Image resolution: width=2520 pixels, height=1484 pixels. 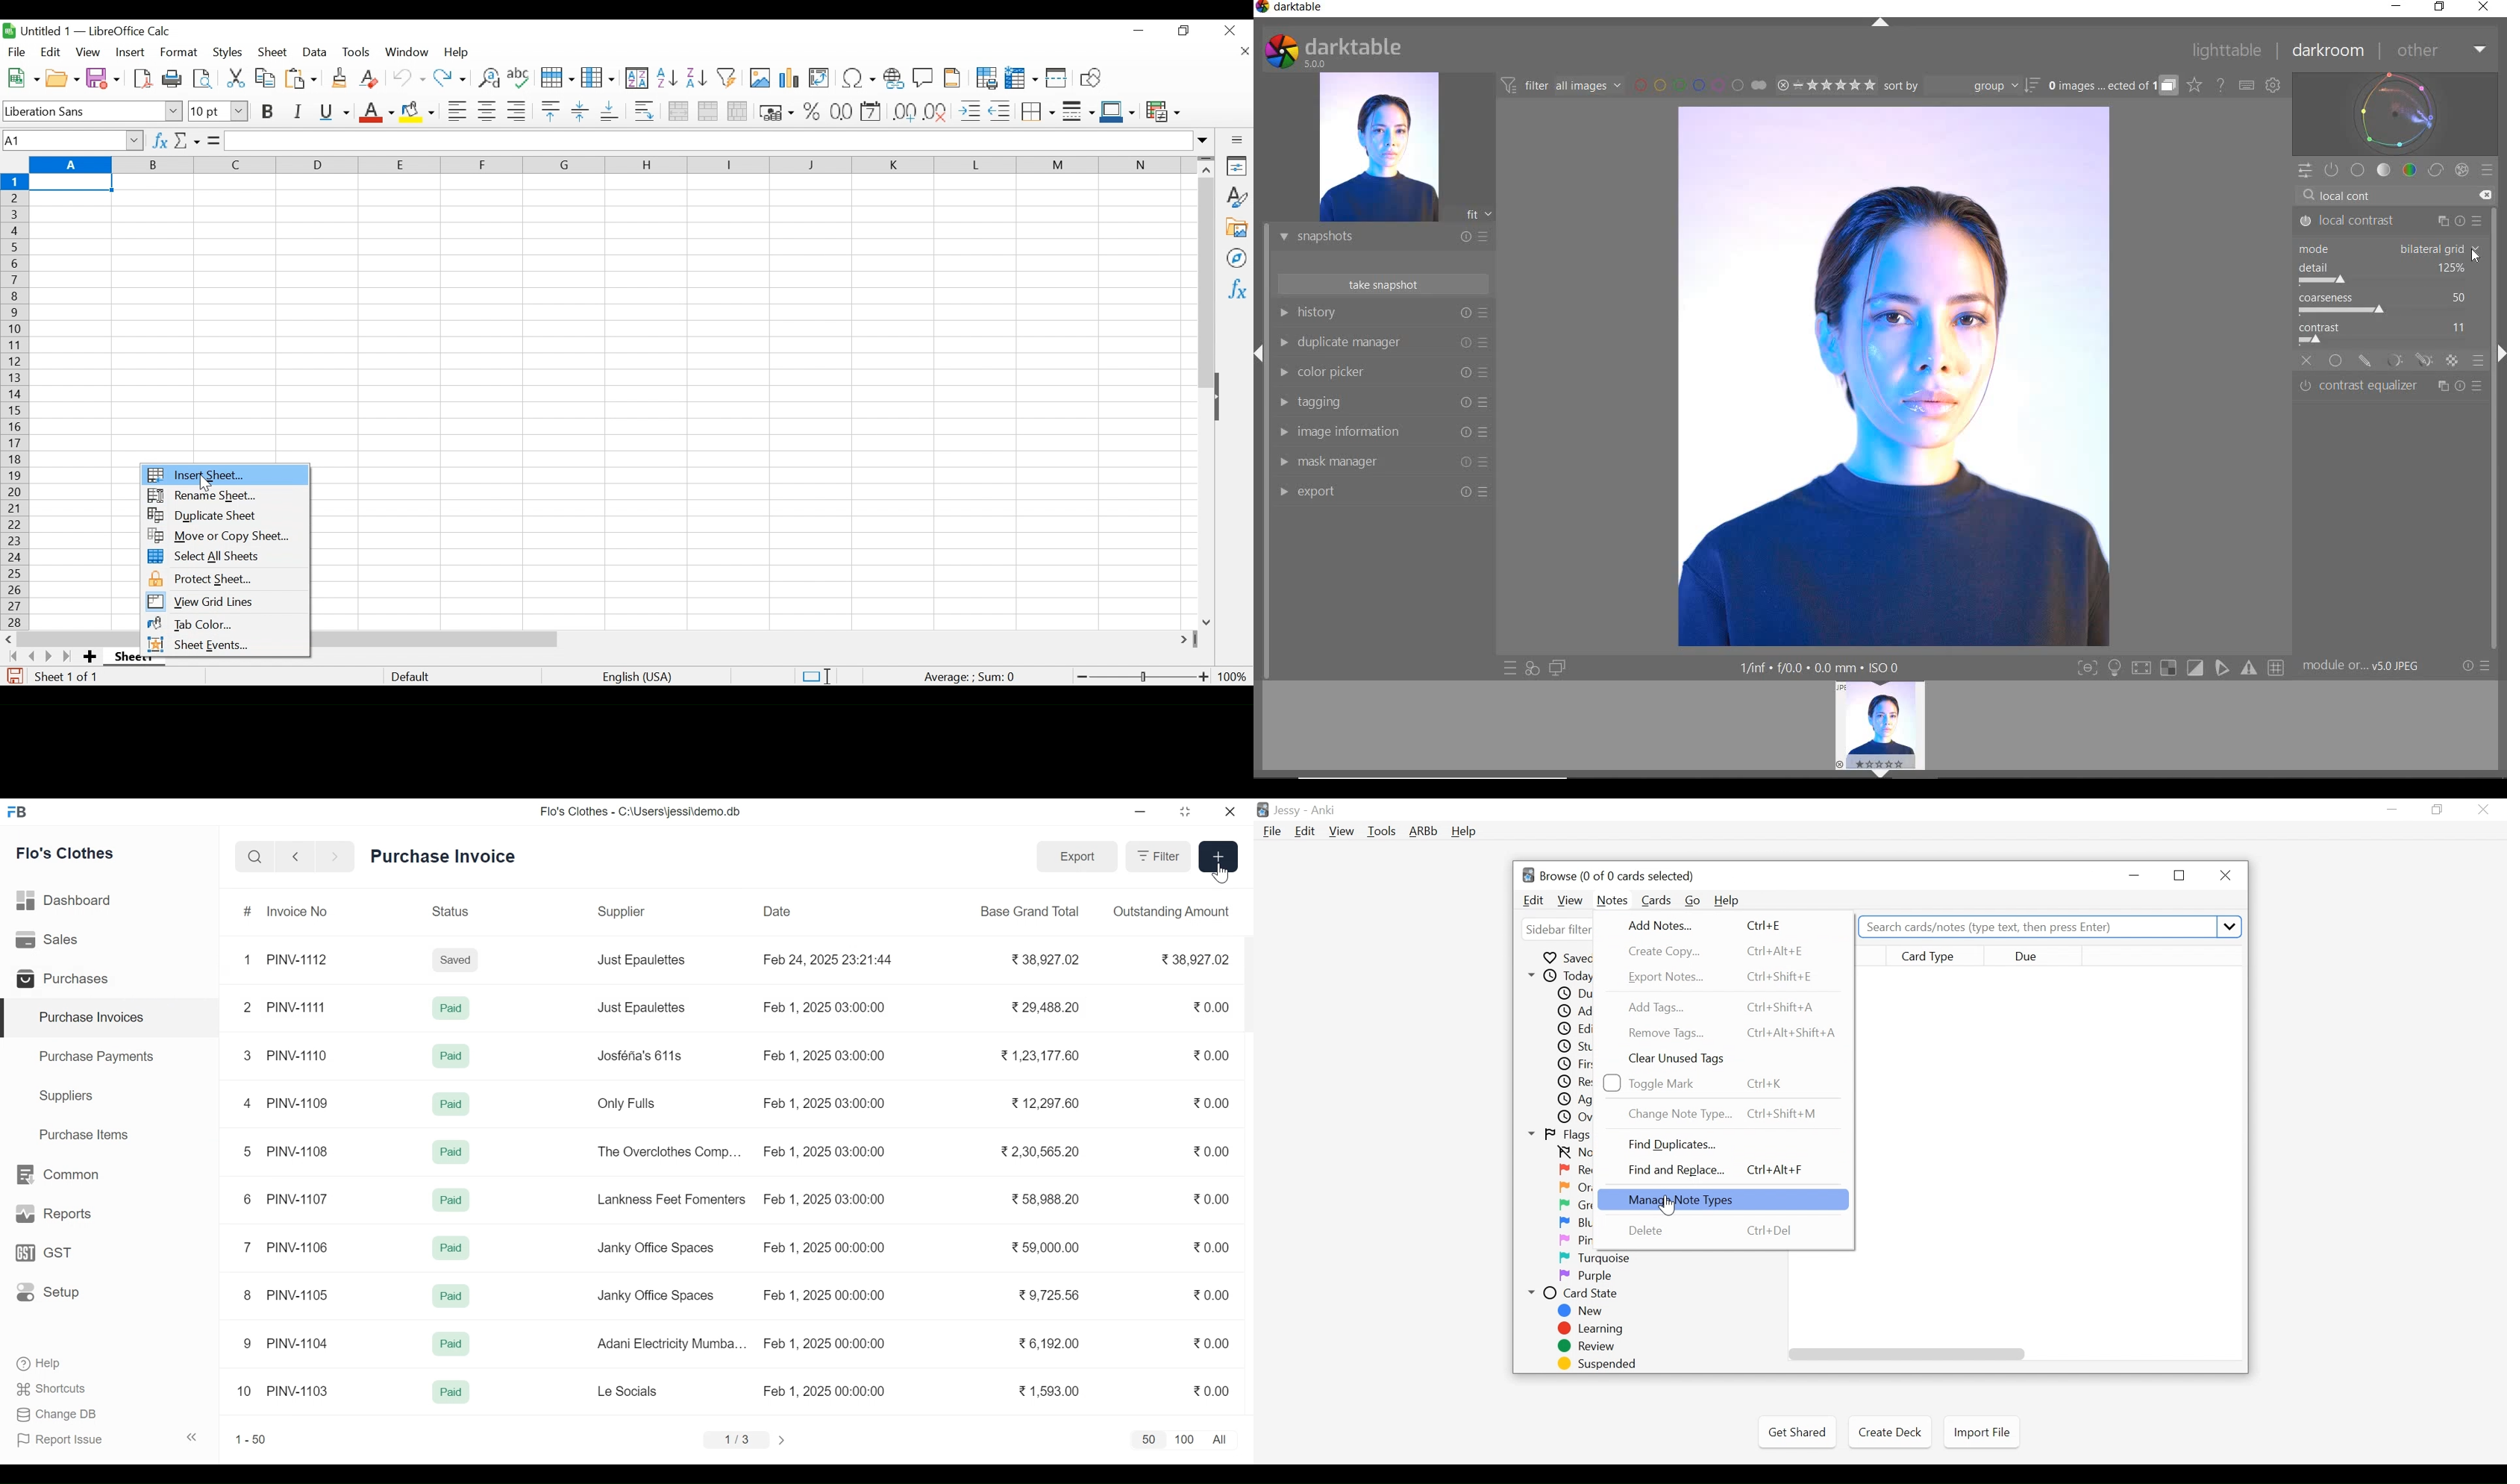 What do you see at coordinates (296, 960) in the screenshot?
I see `PINV-1112` at bounding box center [296, 960].